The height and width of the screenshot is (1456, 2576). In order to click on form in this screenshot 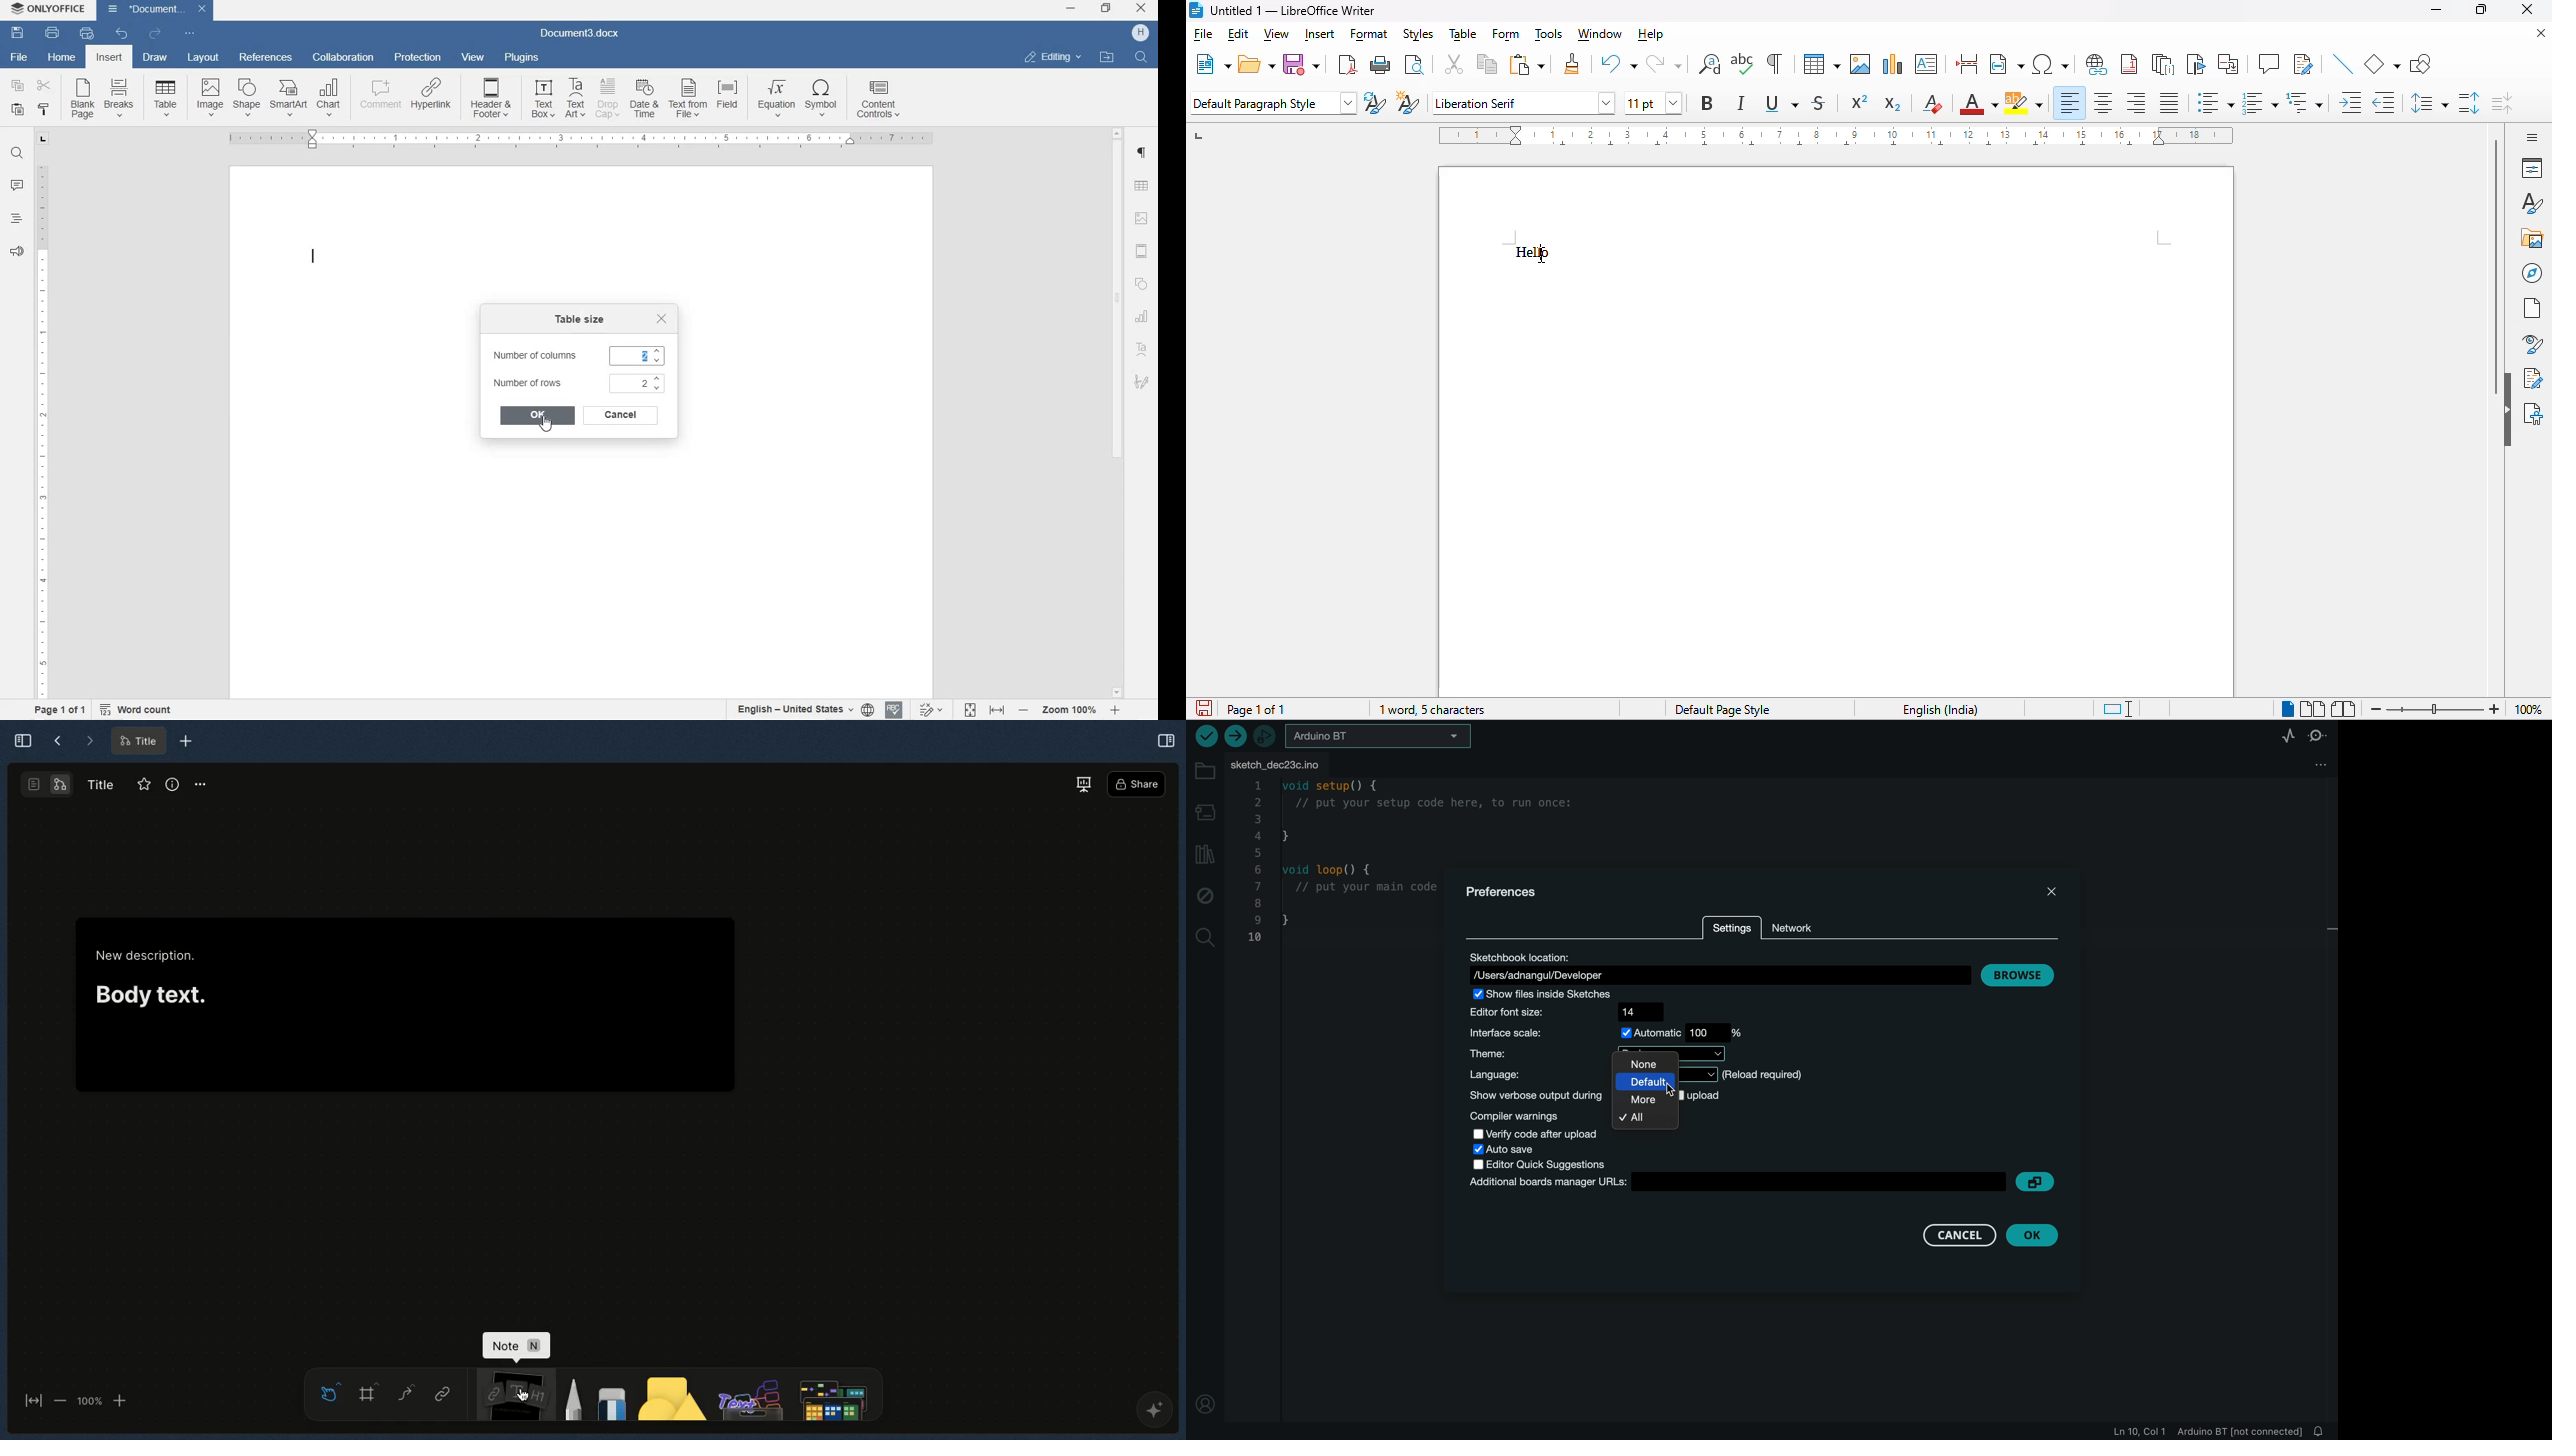, I will do `click(1505, 34)`.